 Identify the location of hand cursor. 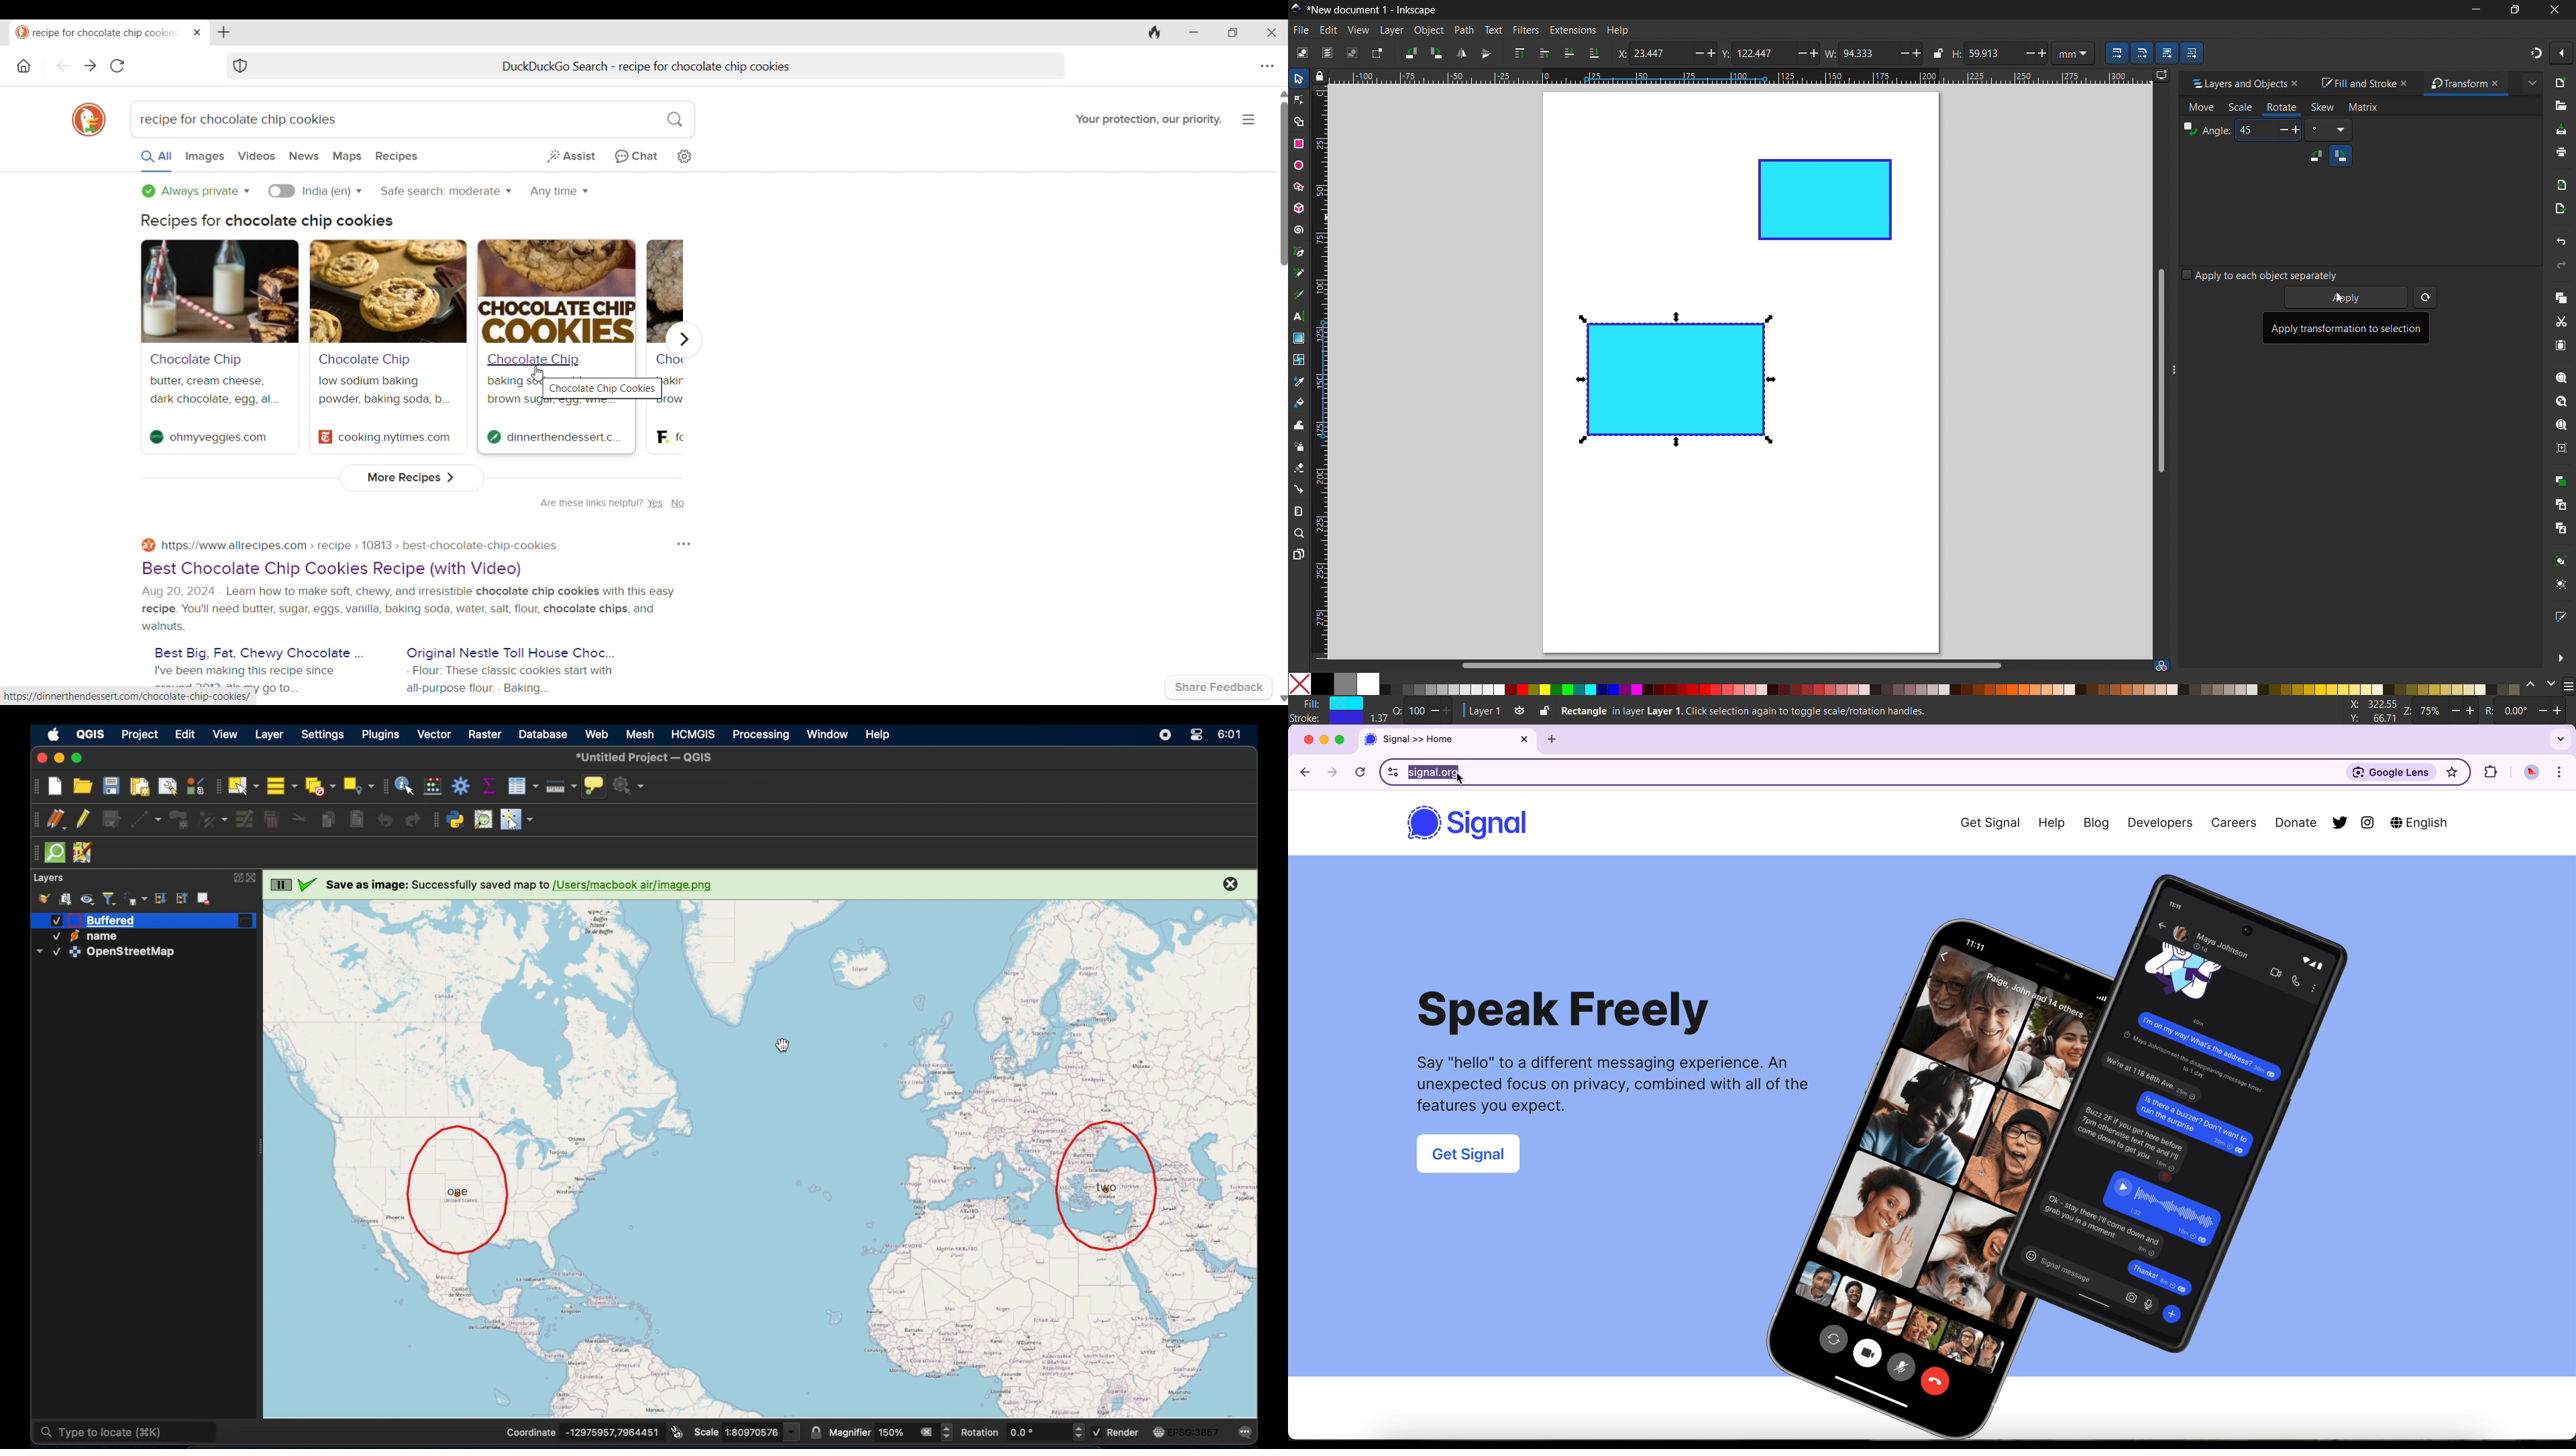
(784, 1047).